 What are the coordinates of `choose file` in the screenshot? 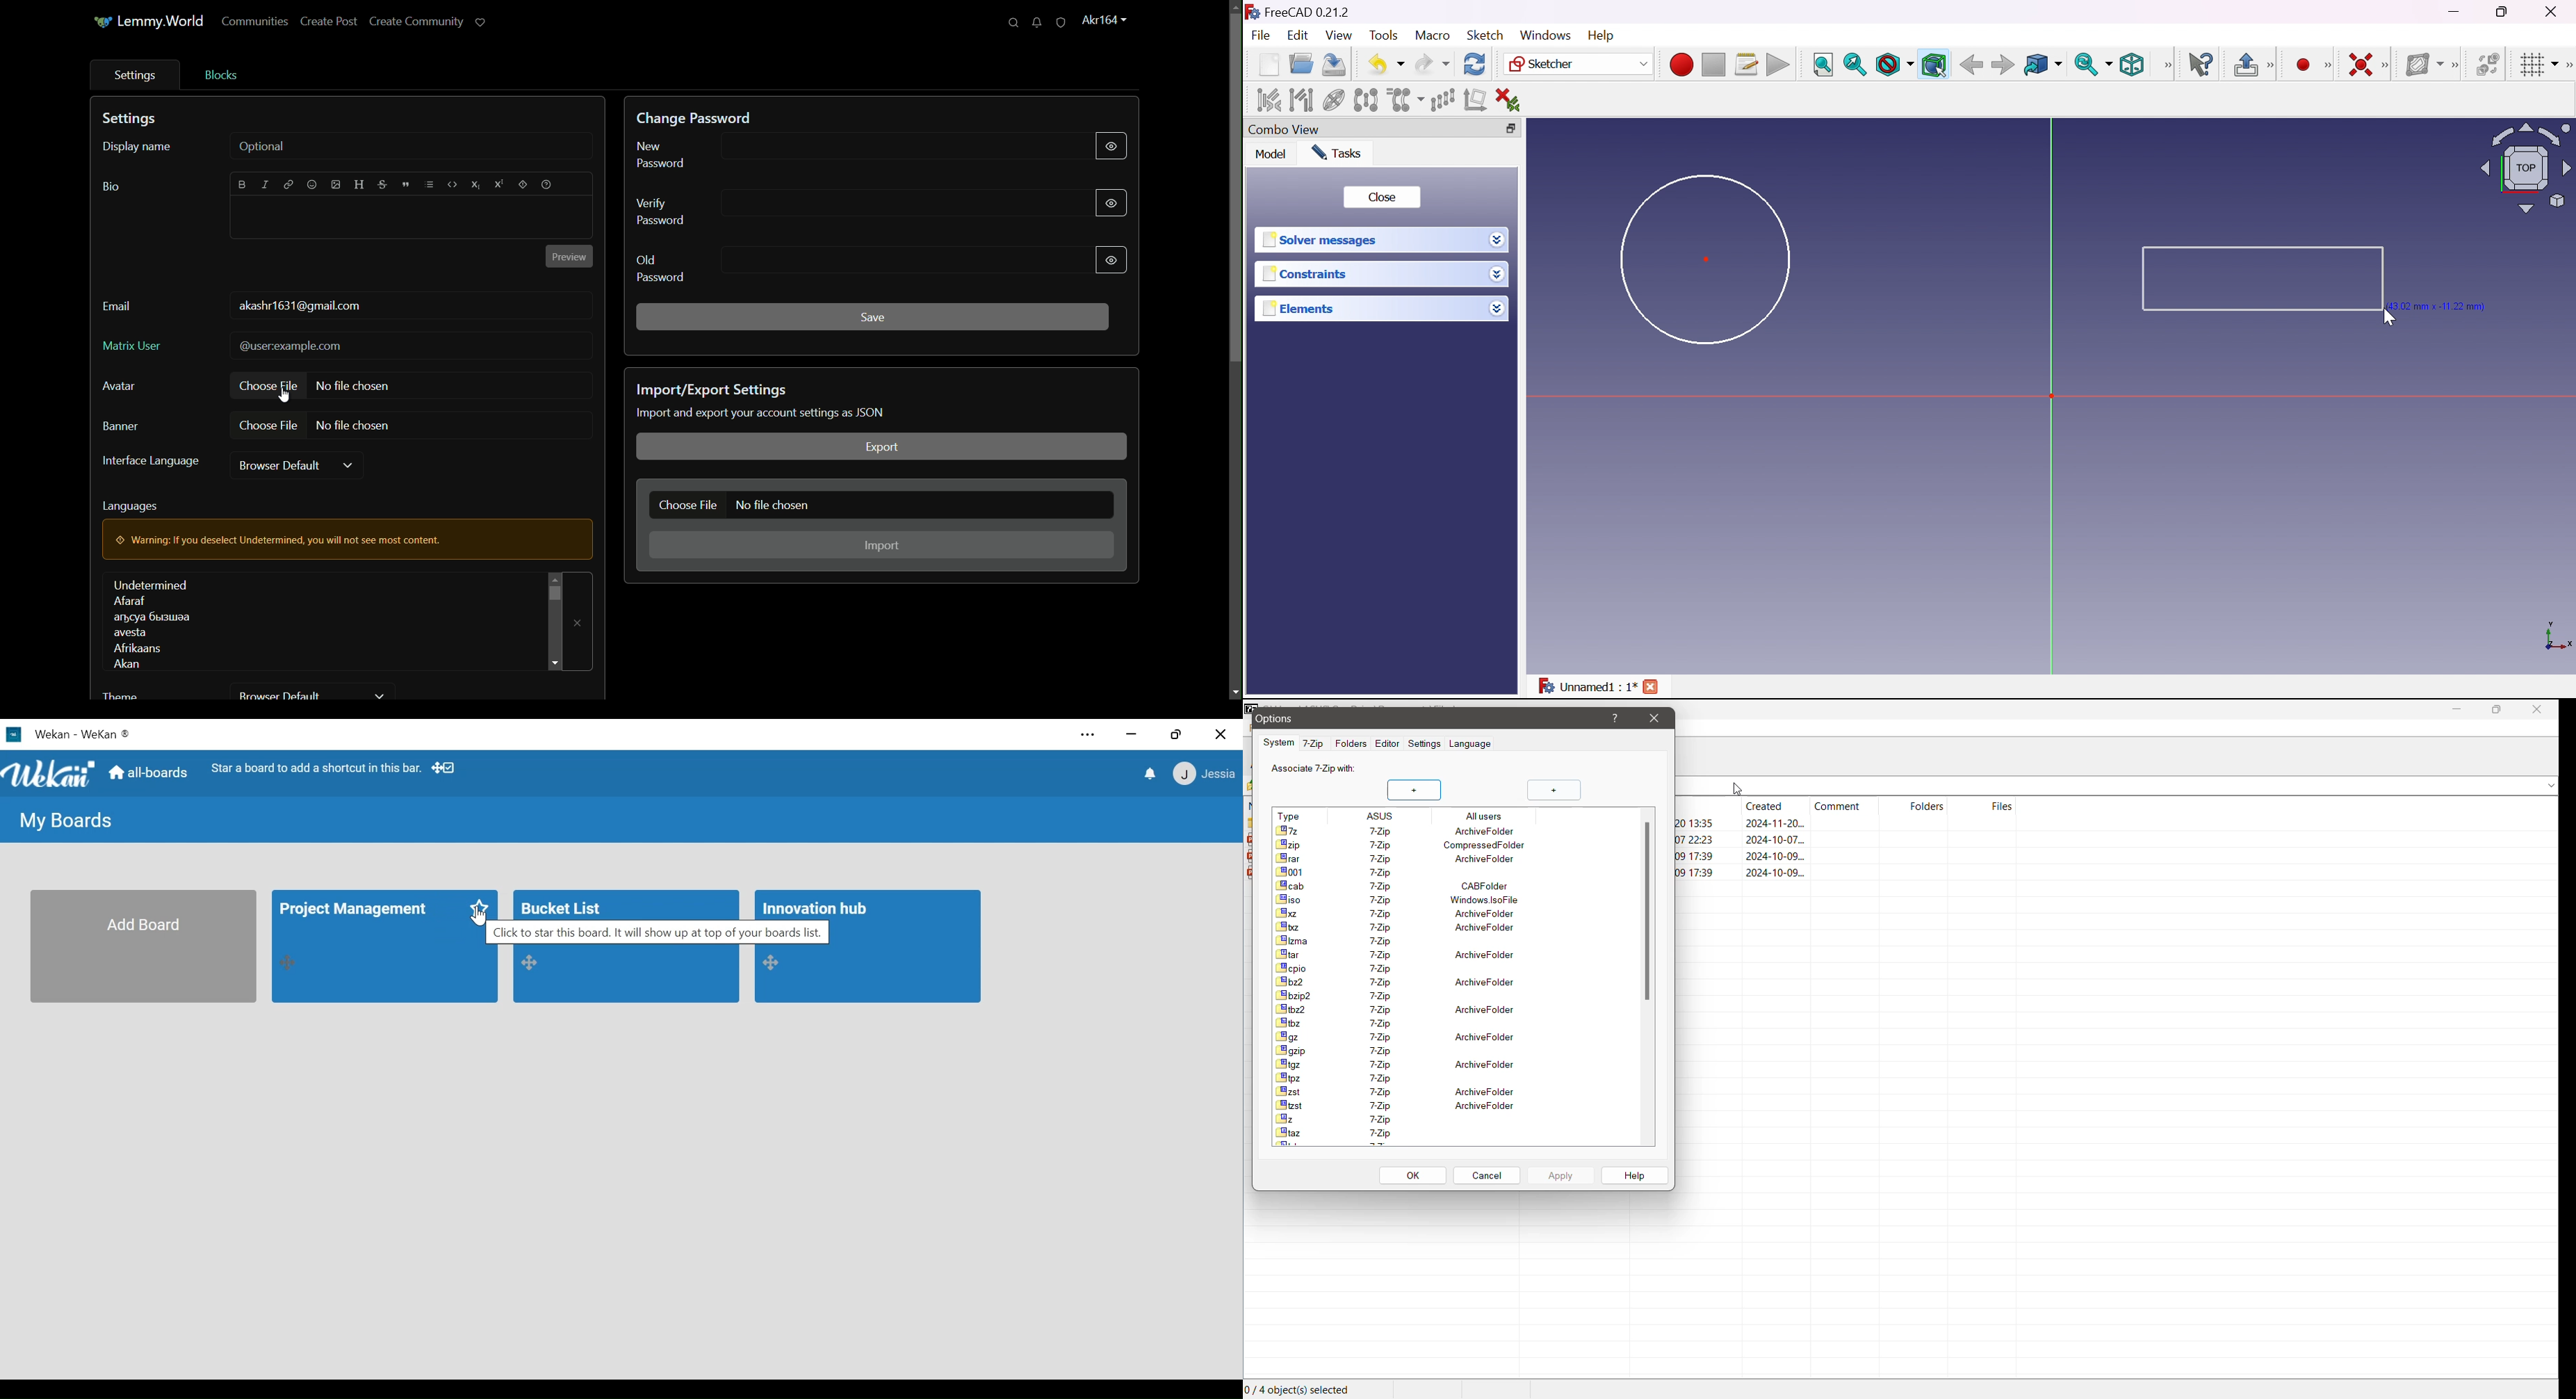 It's located at (269, 426).